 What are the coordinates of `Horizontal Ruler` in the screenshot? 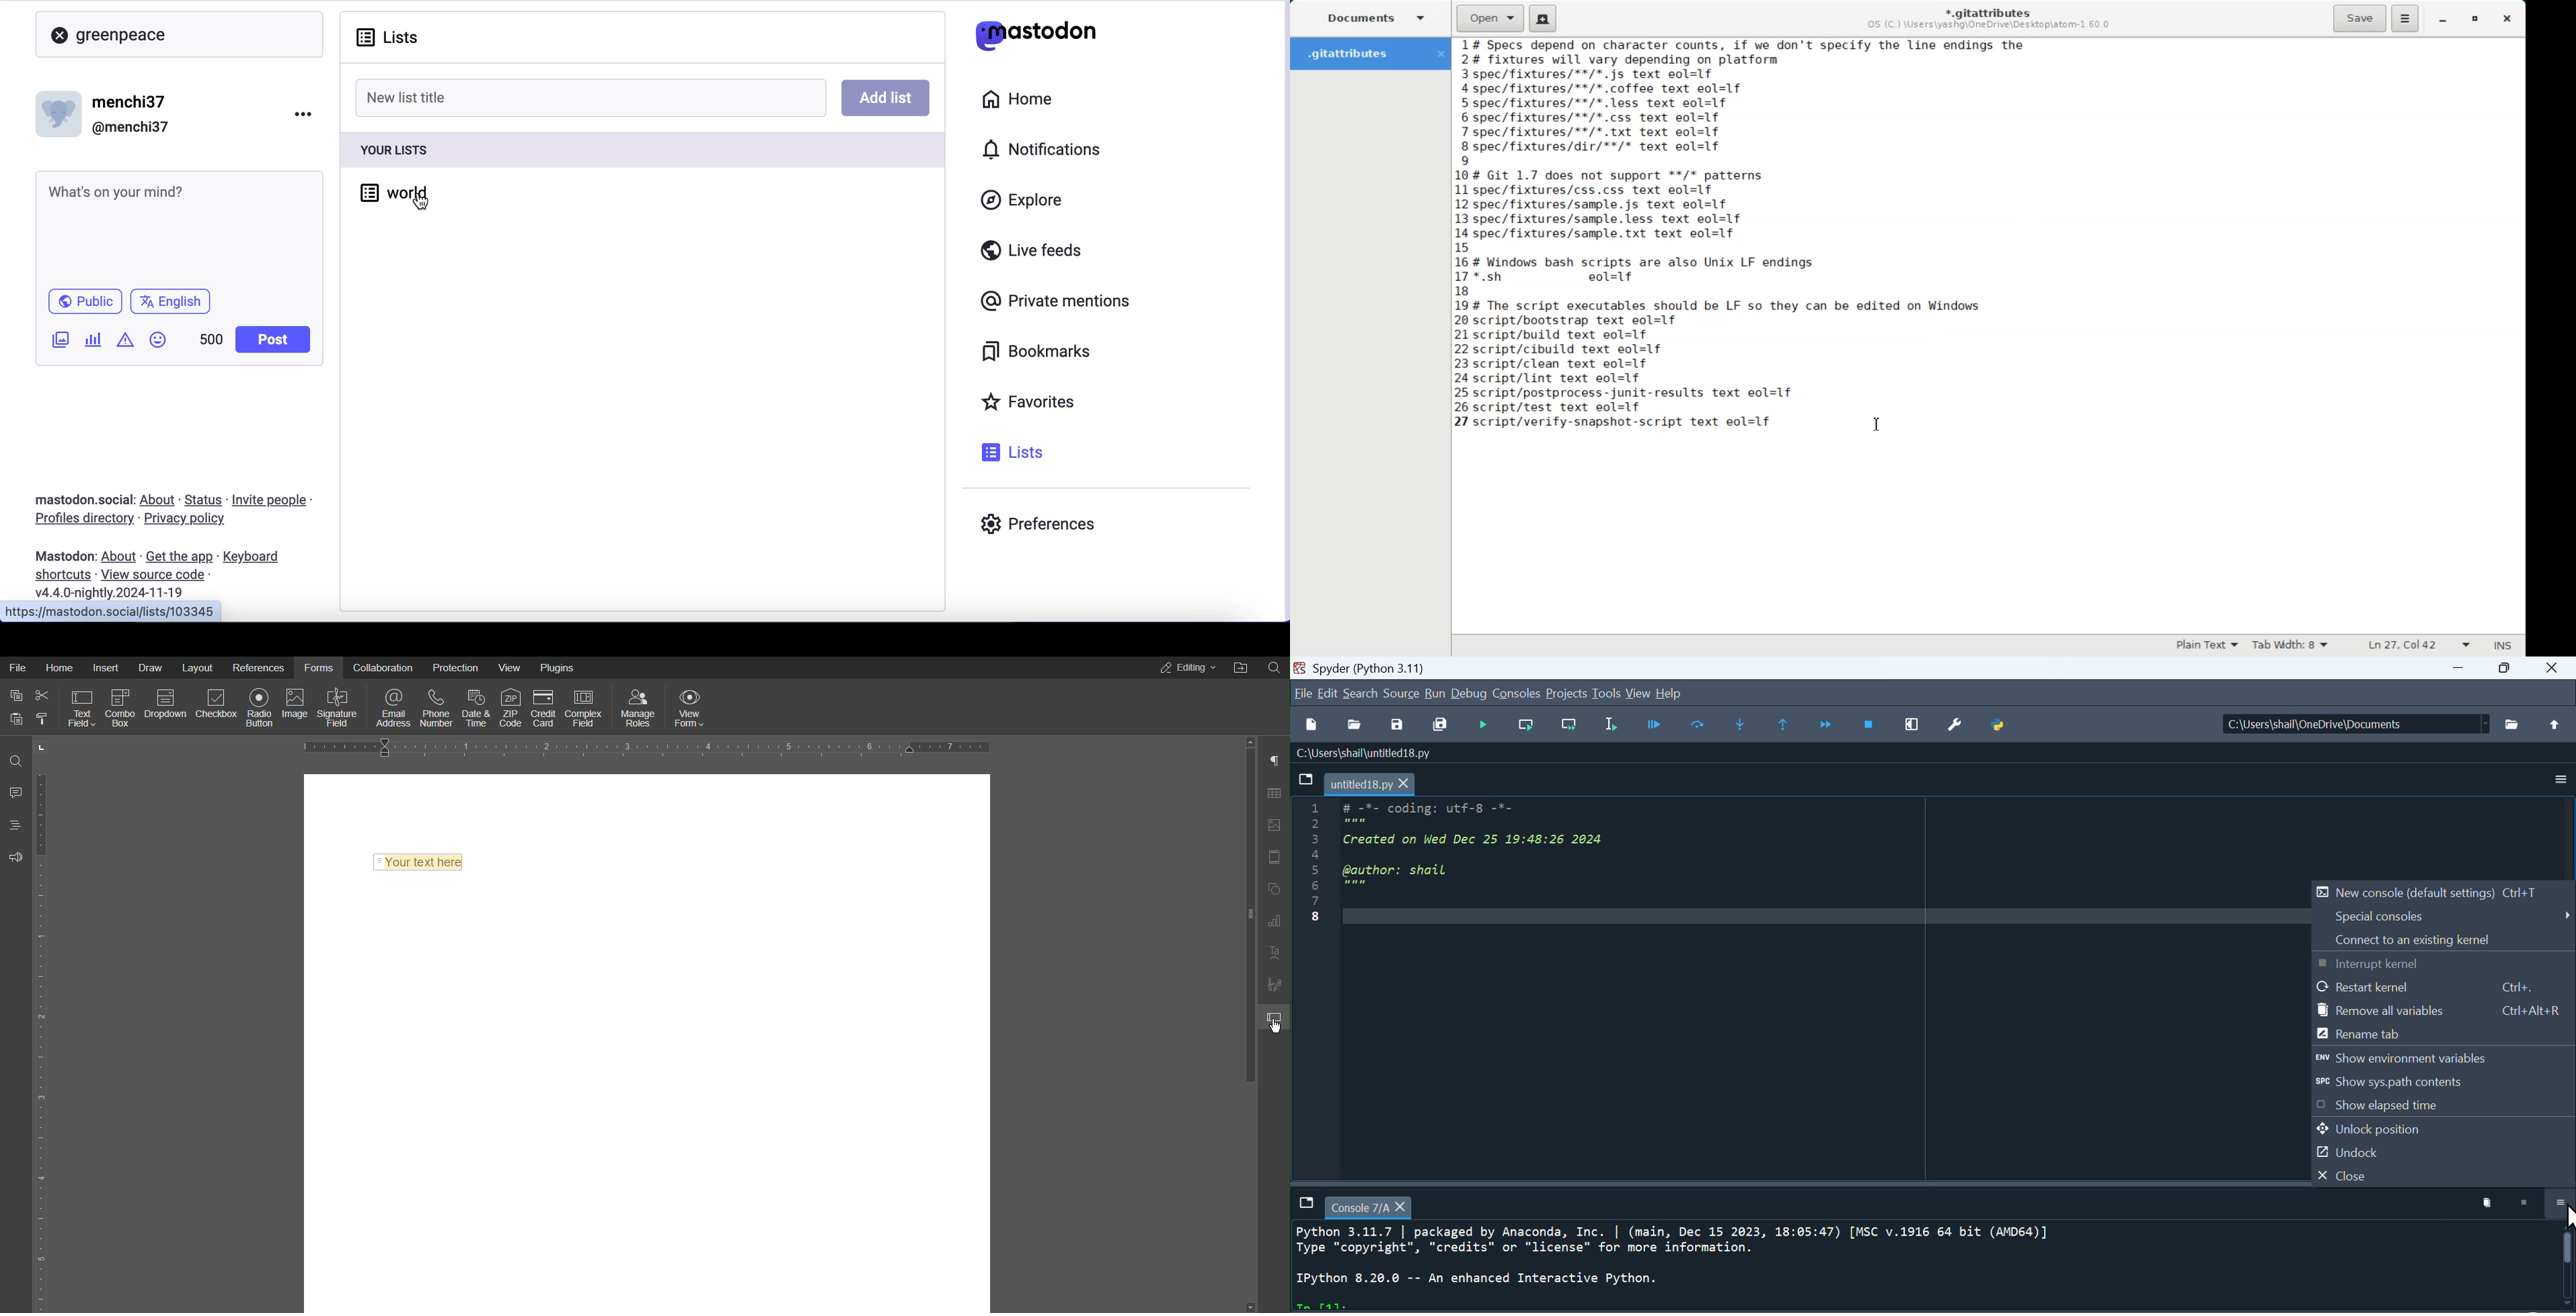 It's located at (647, 748).